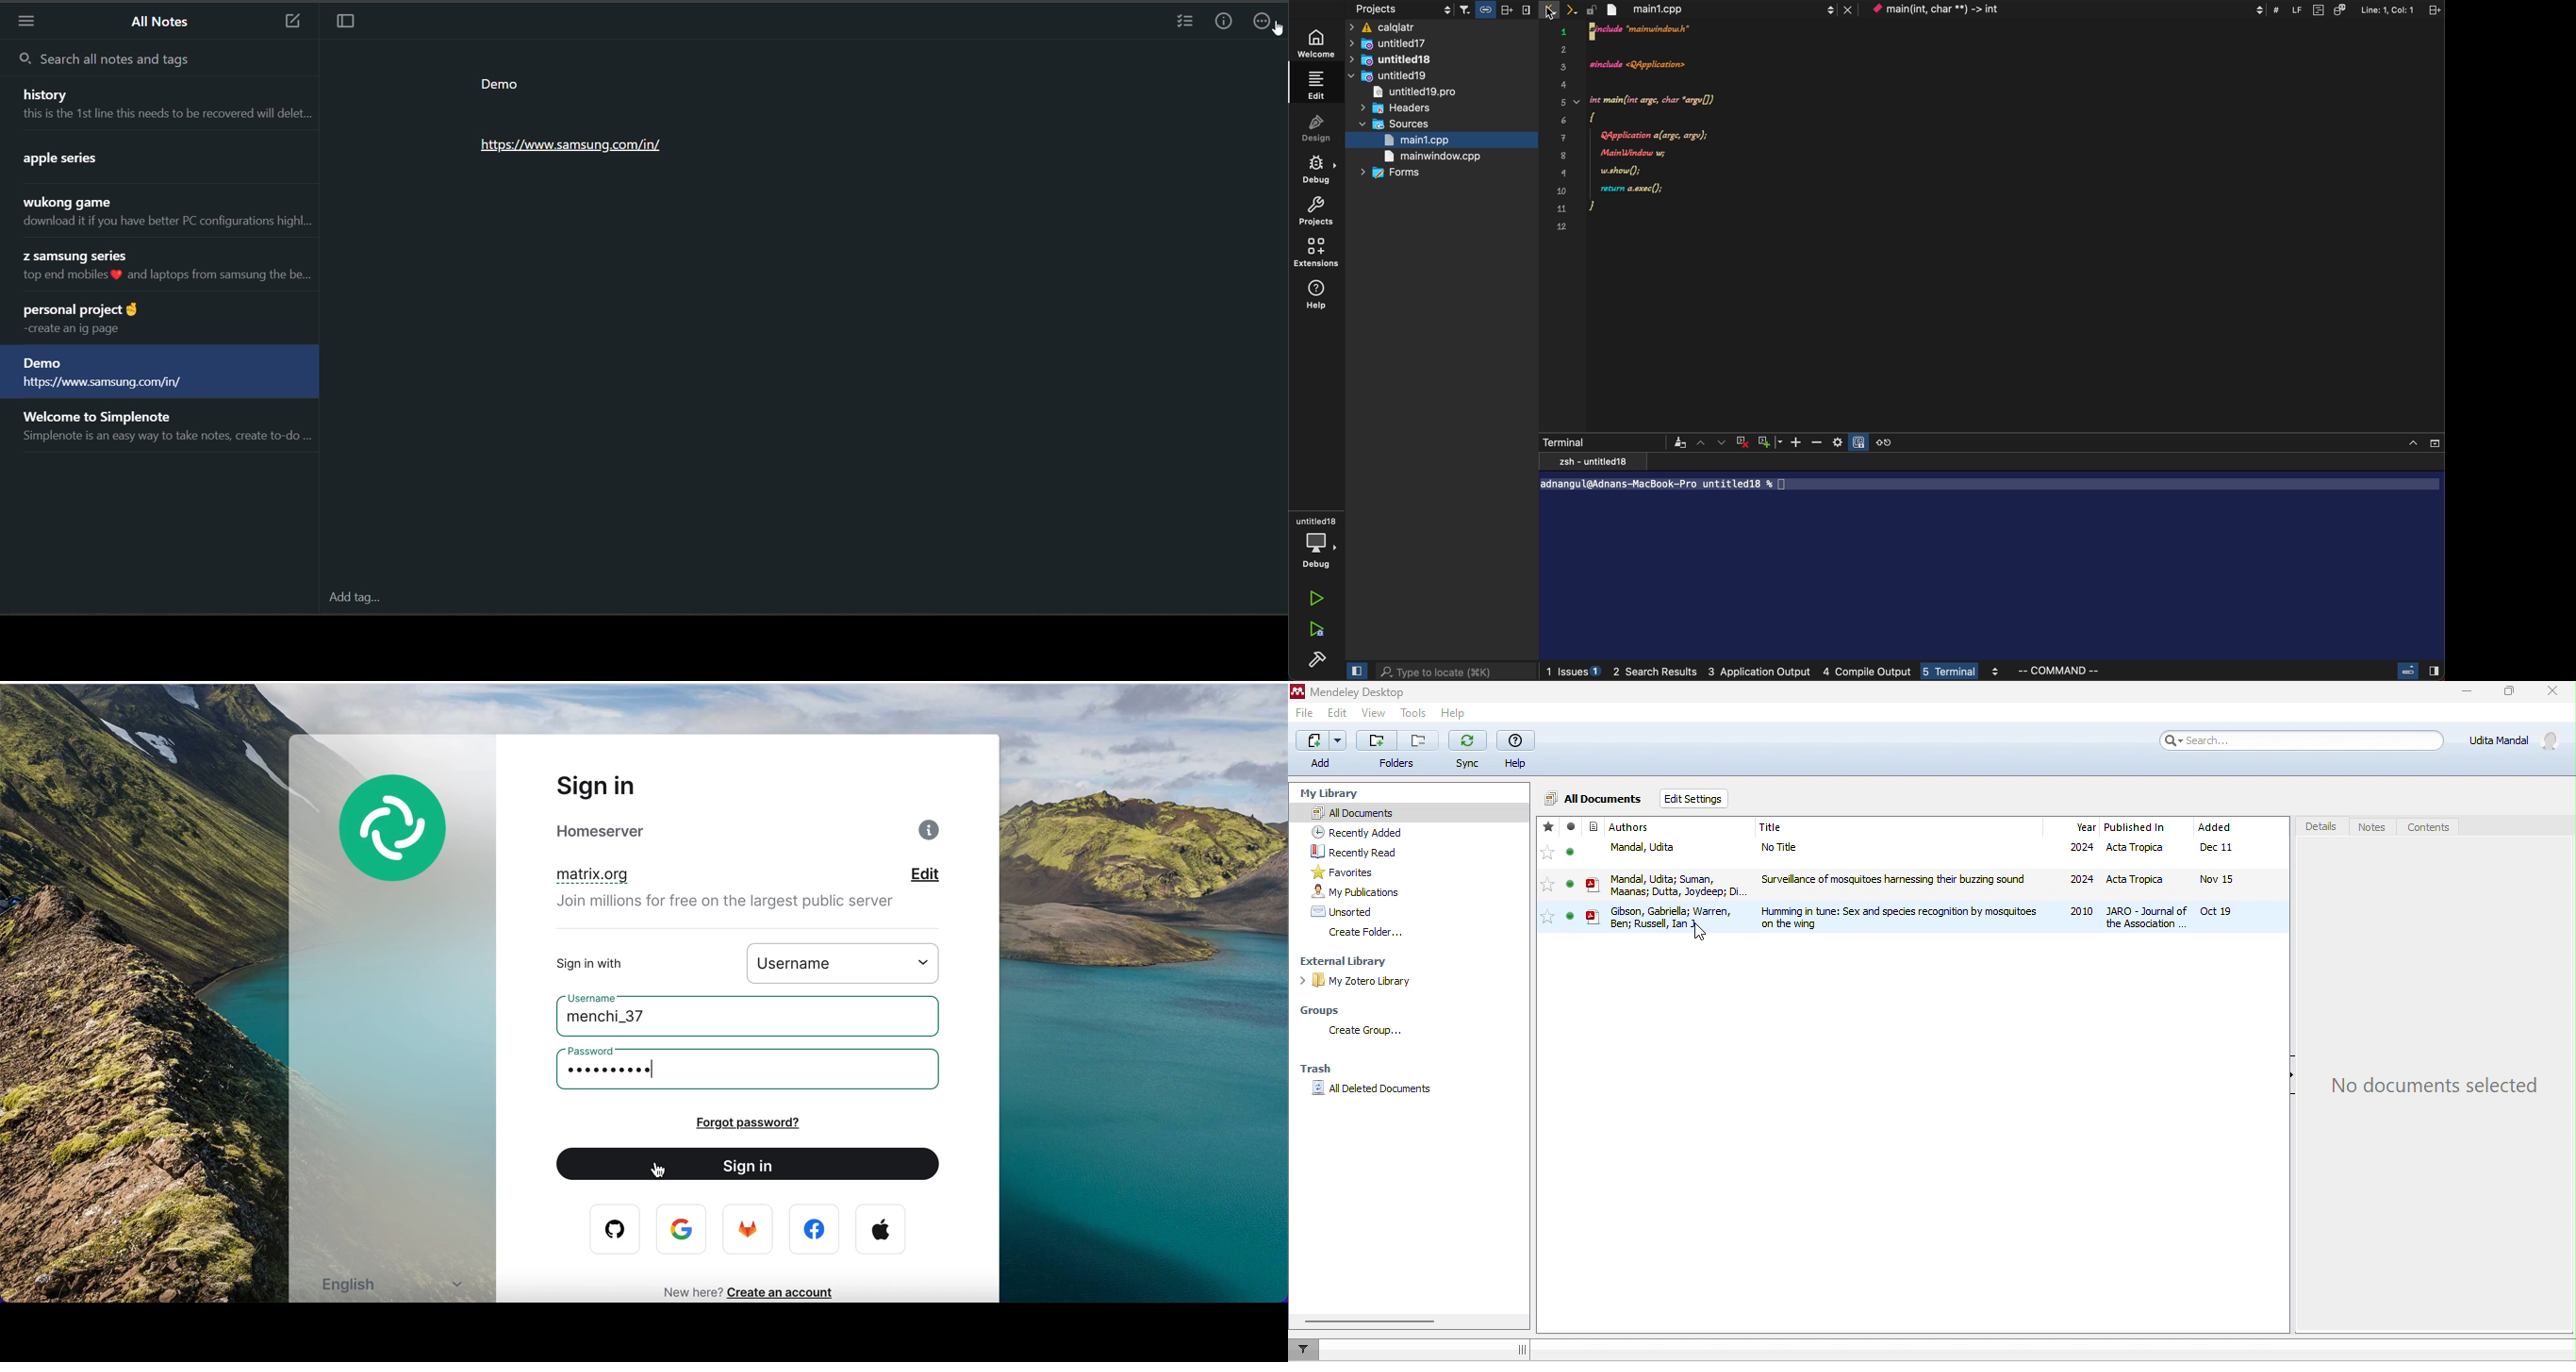  What do you see at coordinates (1317, 130) in the screenshot?
I see `design` at bounding box center [1317, 130].